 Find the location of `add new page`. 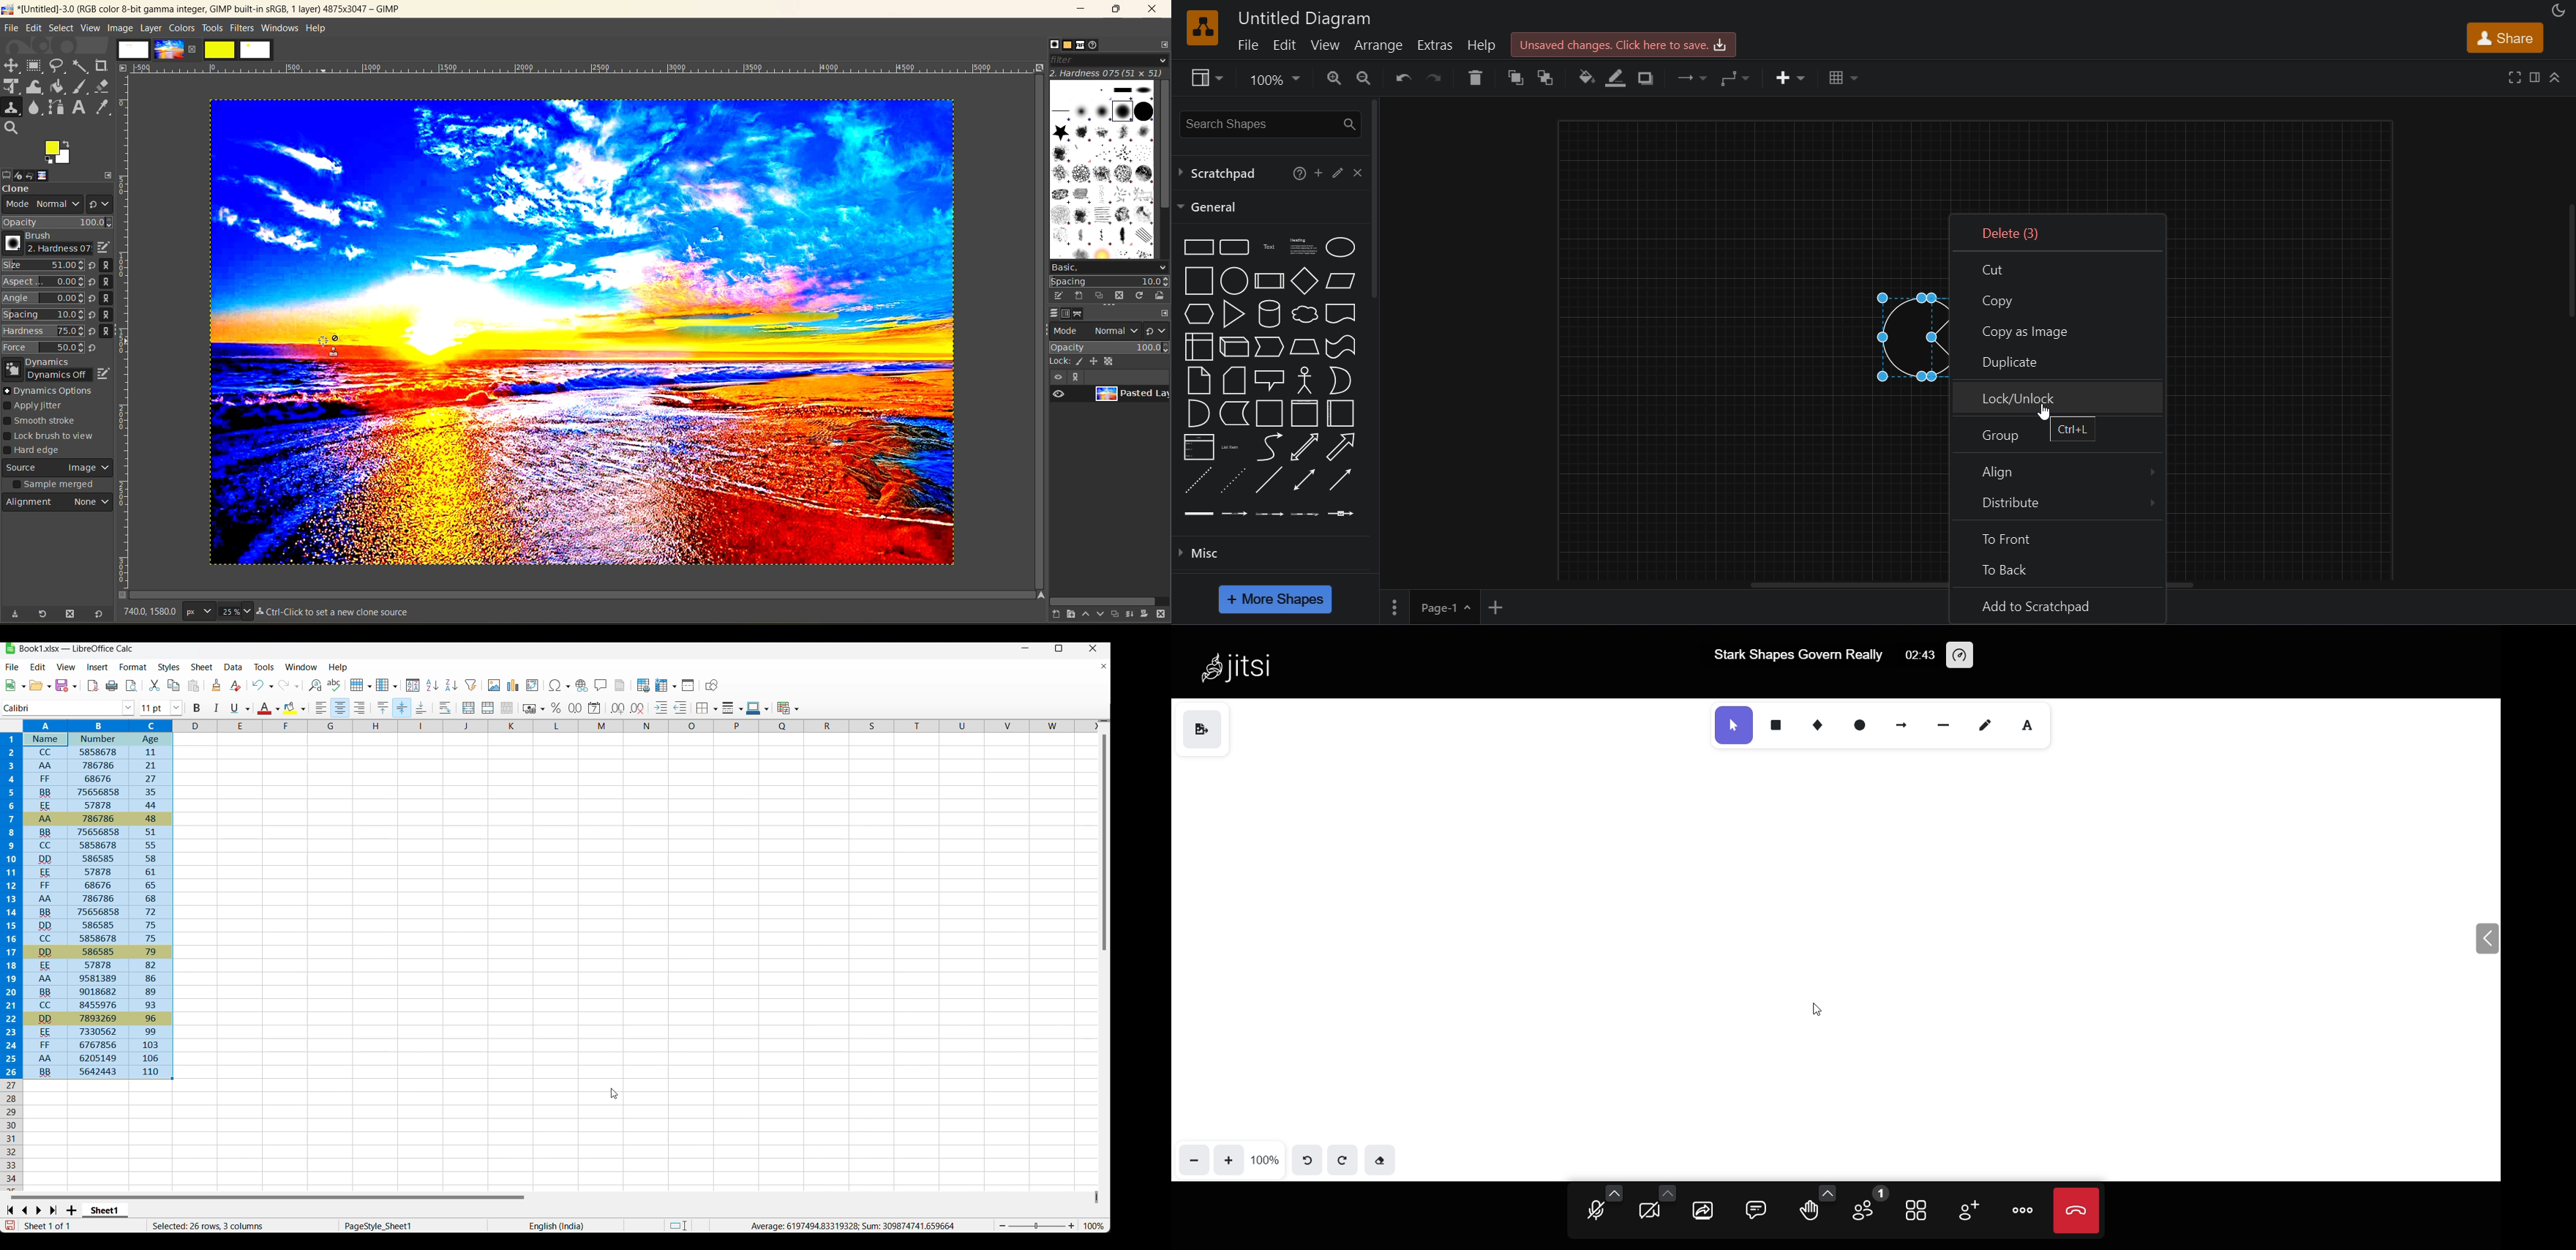

add new page is located at coordinates (1496, 605).